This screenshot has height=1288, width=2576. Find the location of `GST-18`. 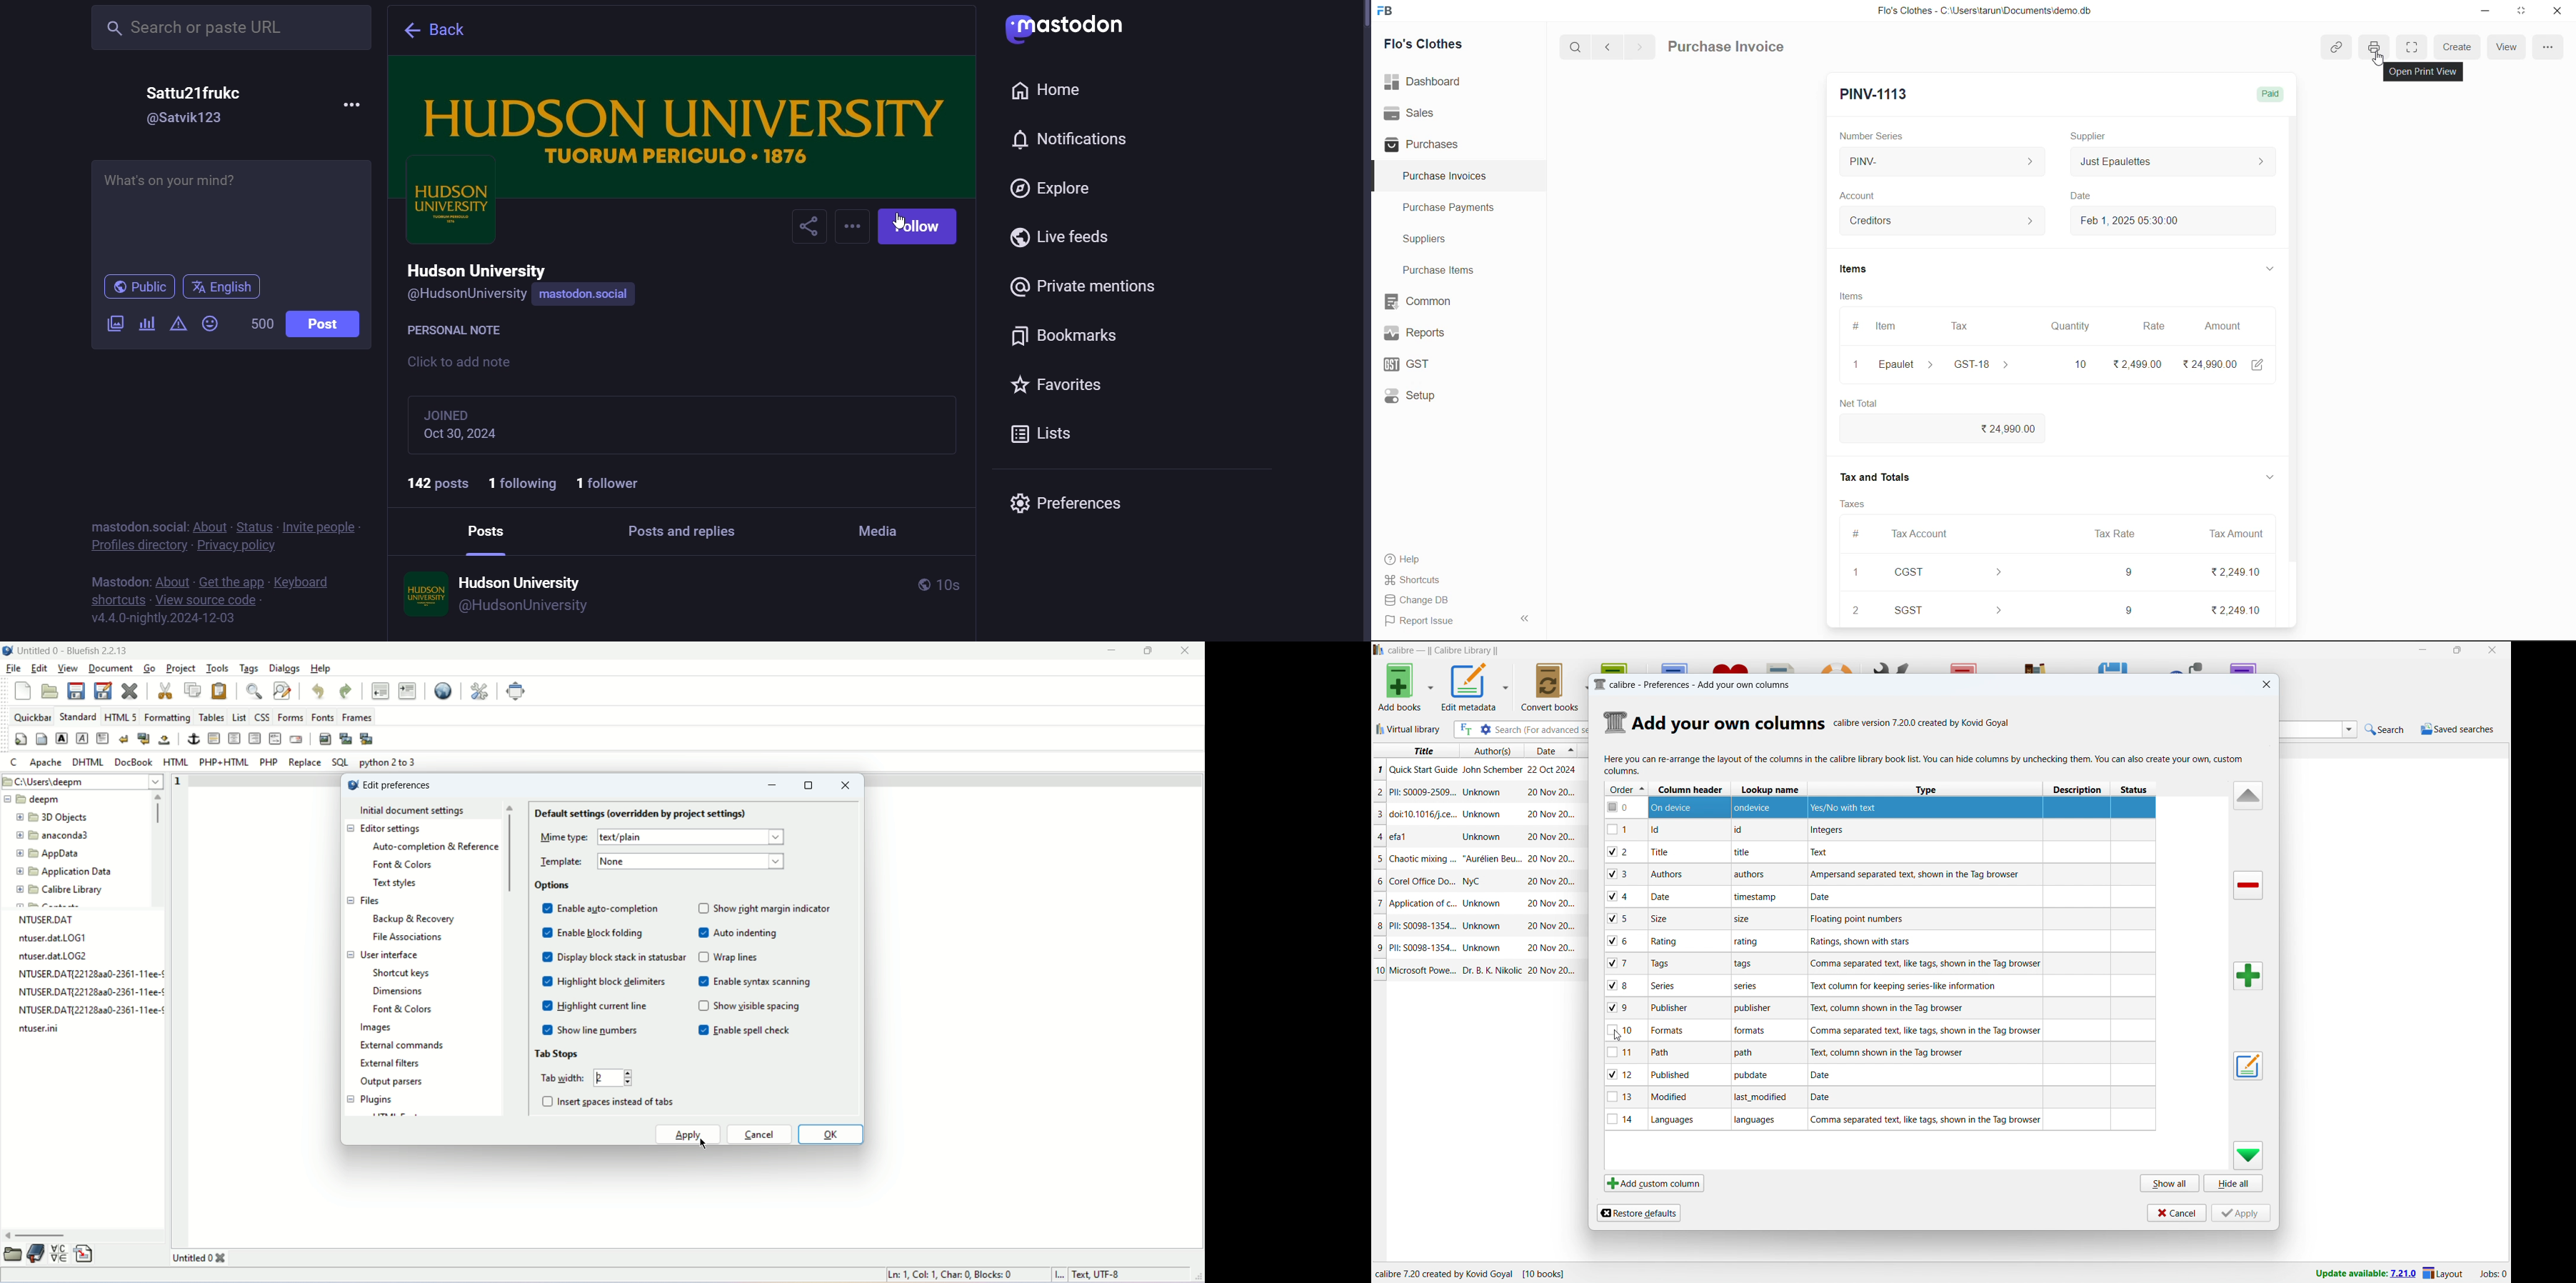

GST-18 is located at coordinates (1984, 364).